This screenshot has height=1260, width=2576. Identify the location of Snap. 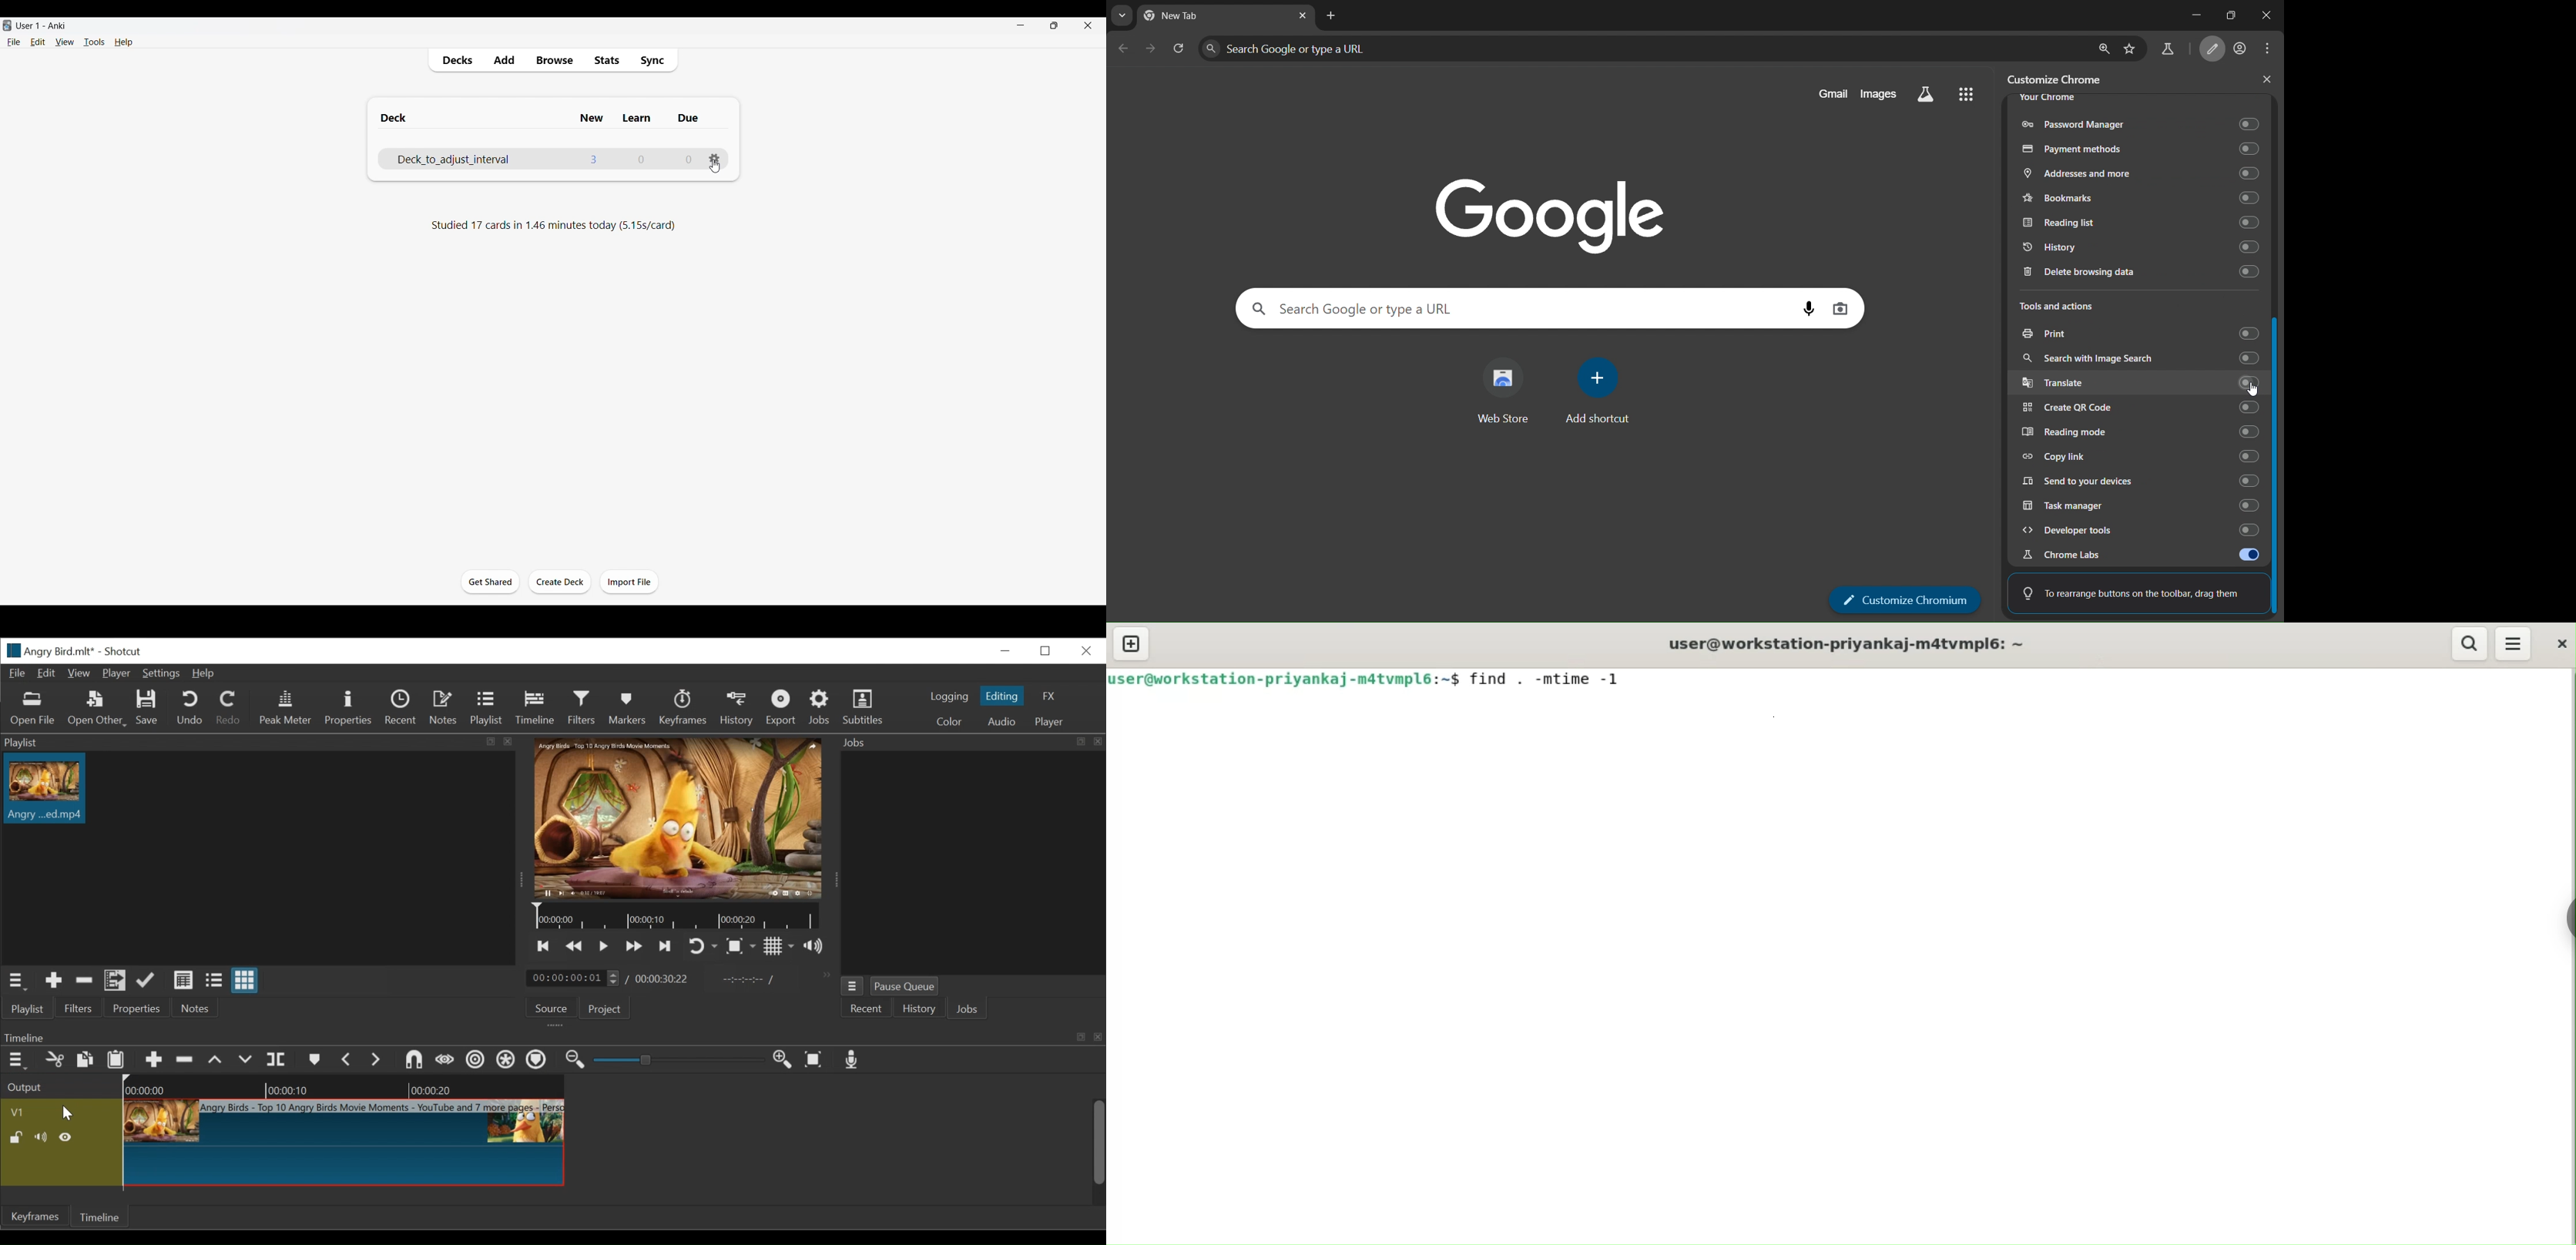
(413, 1061).